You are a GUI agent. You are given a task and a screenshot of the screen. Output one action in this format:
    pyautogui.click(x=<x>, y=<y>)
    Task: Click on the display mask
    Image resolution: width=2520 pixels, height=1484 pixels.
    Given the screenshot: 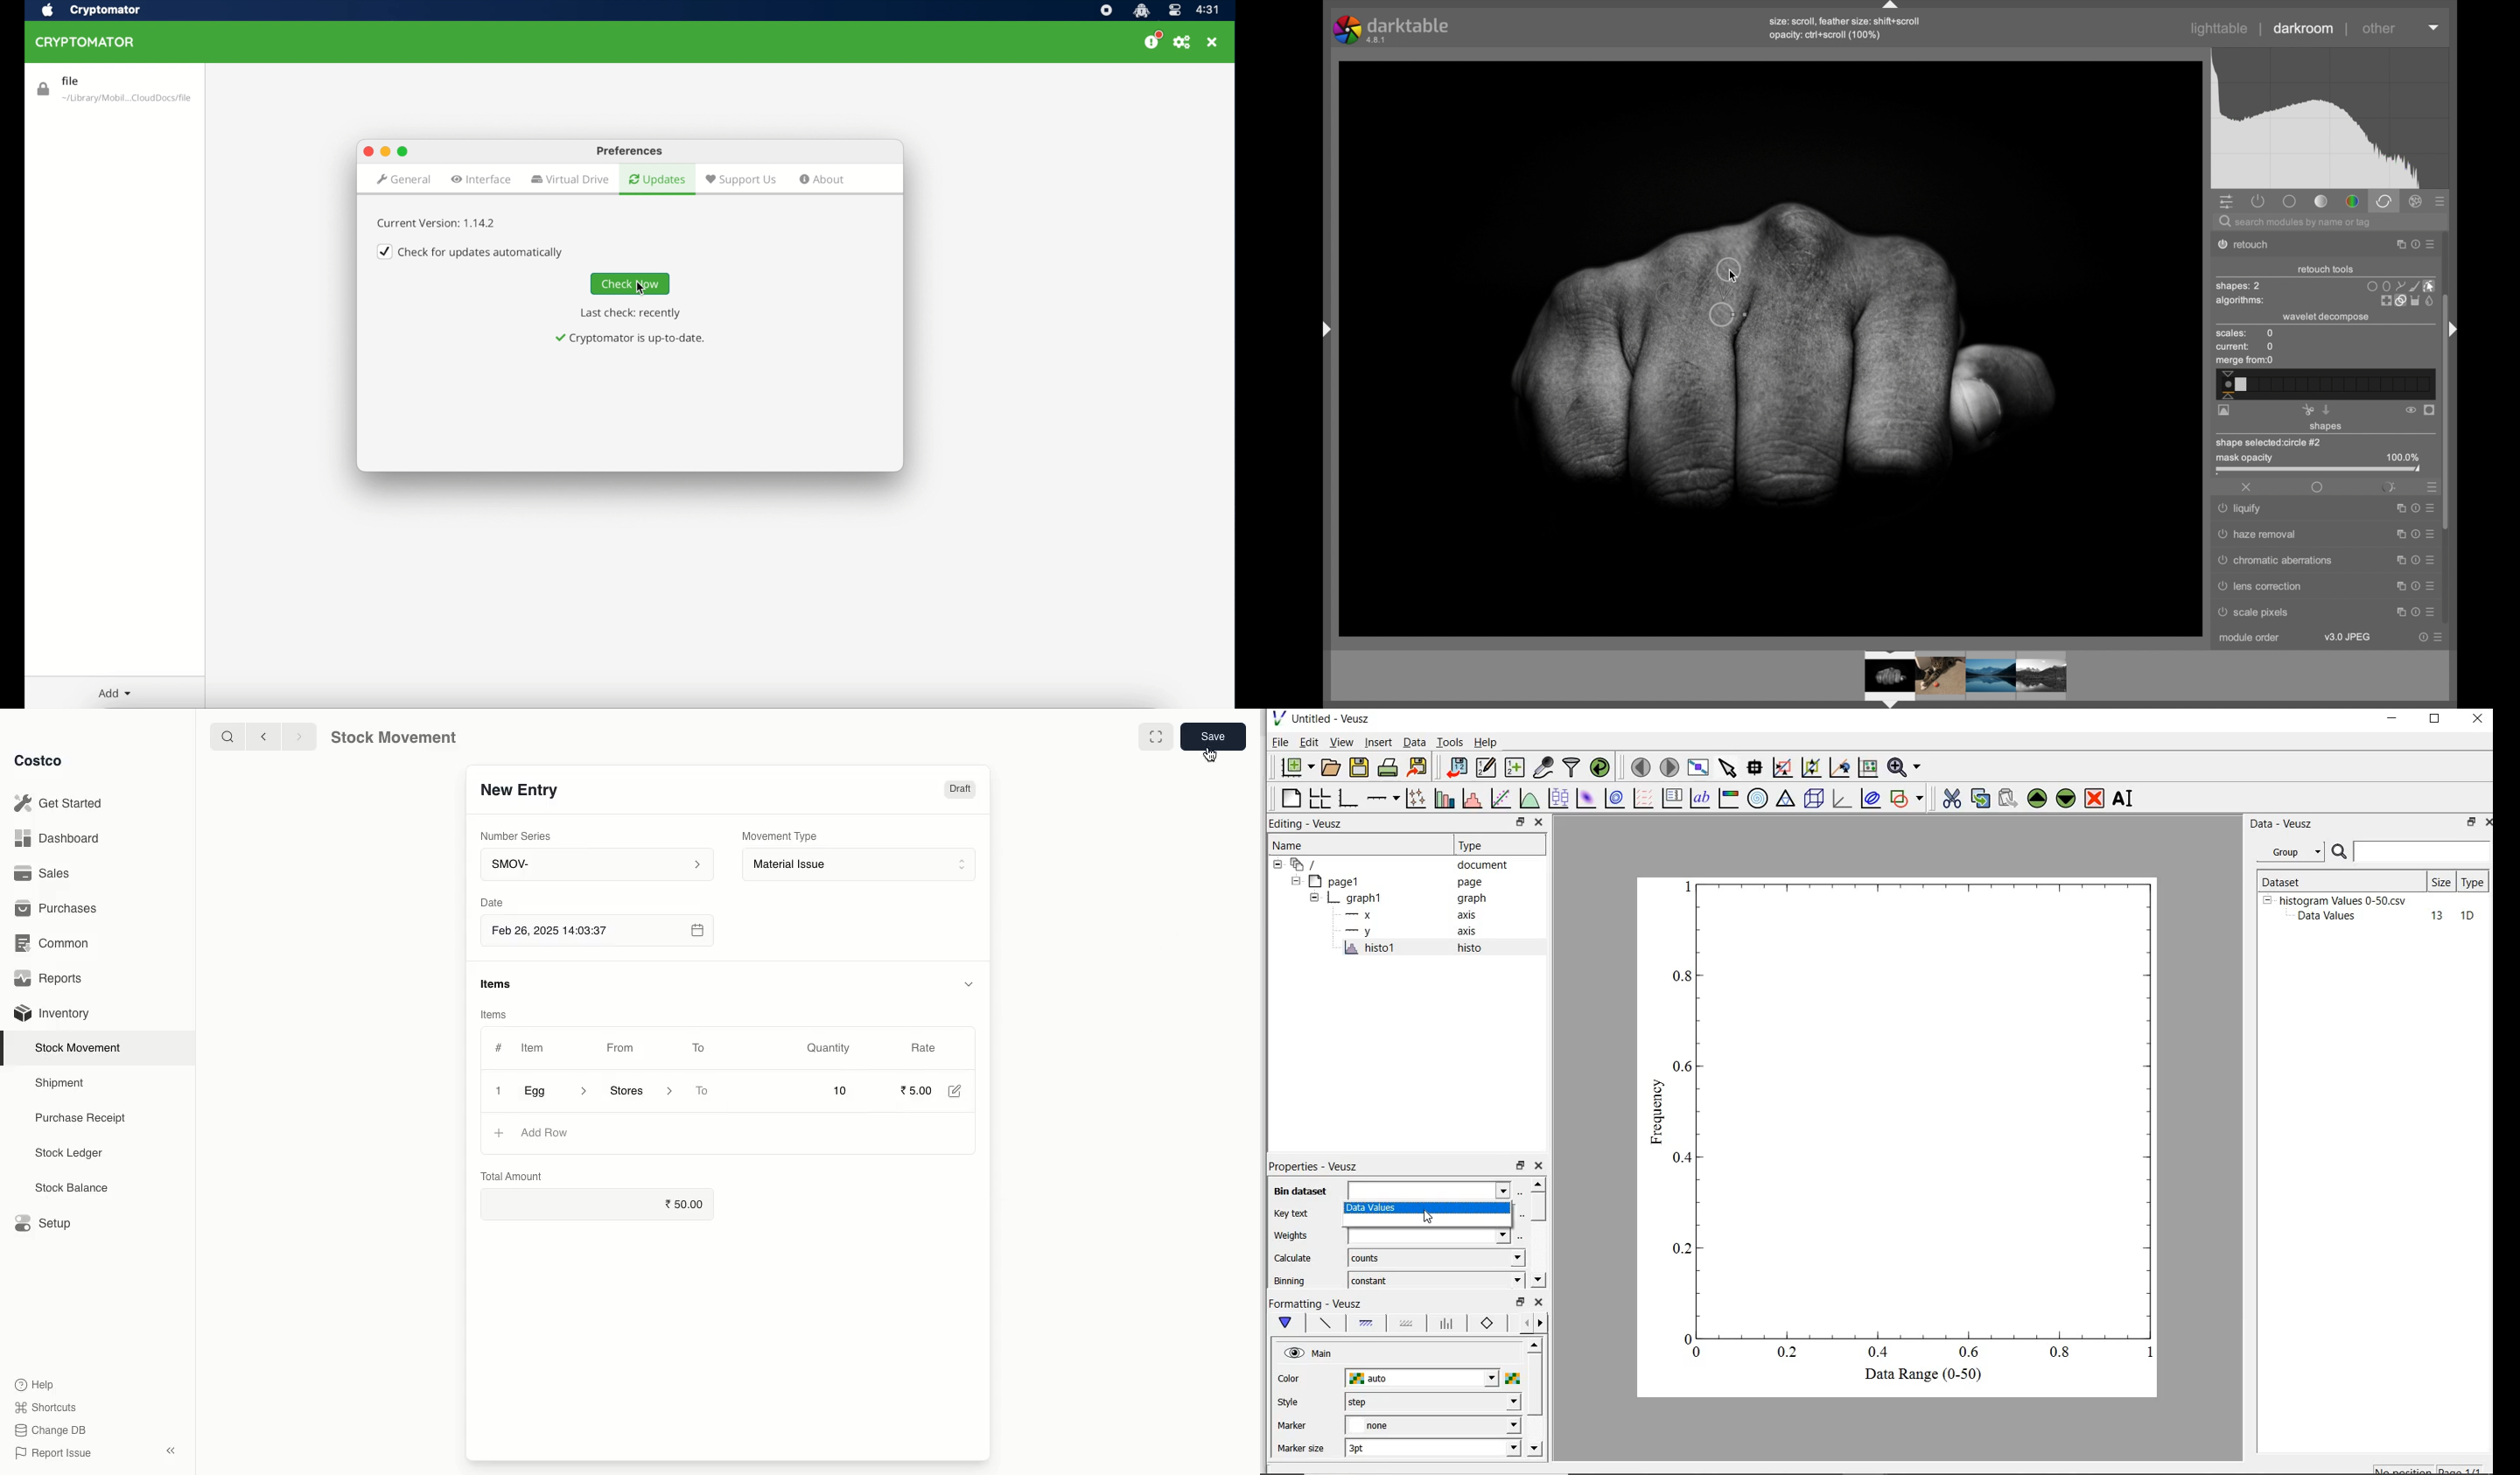 What is the action you would take?
    pyautogui.click(x=2430, y=411)
    